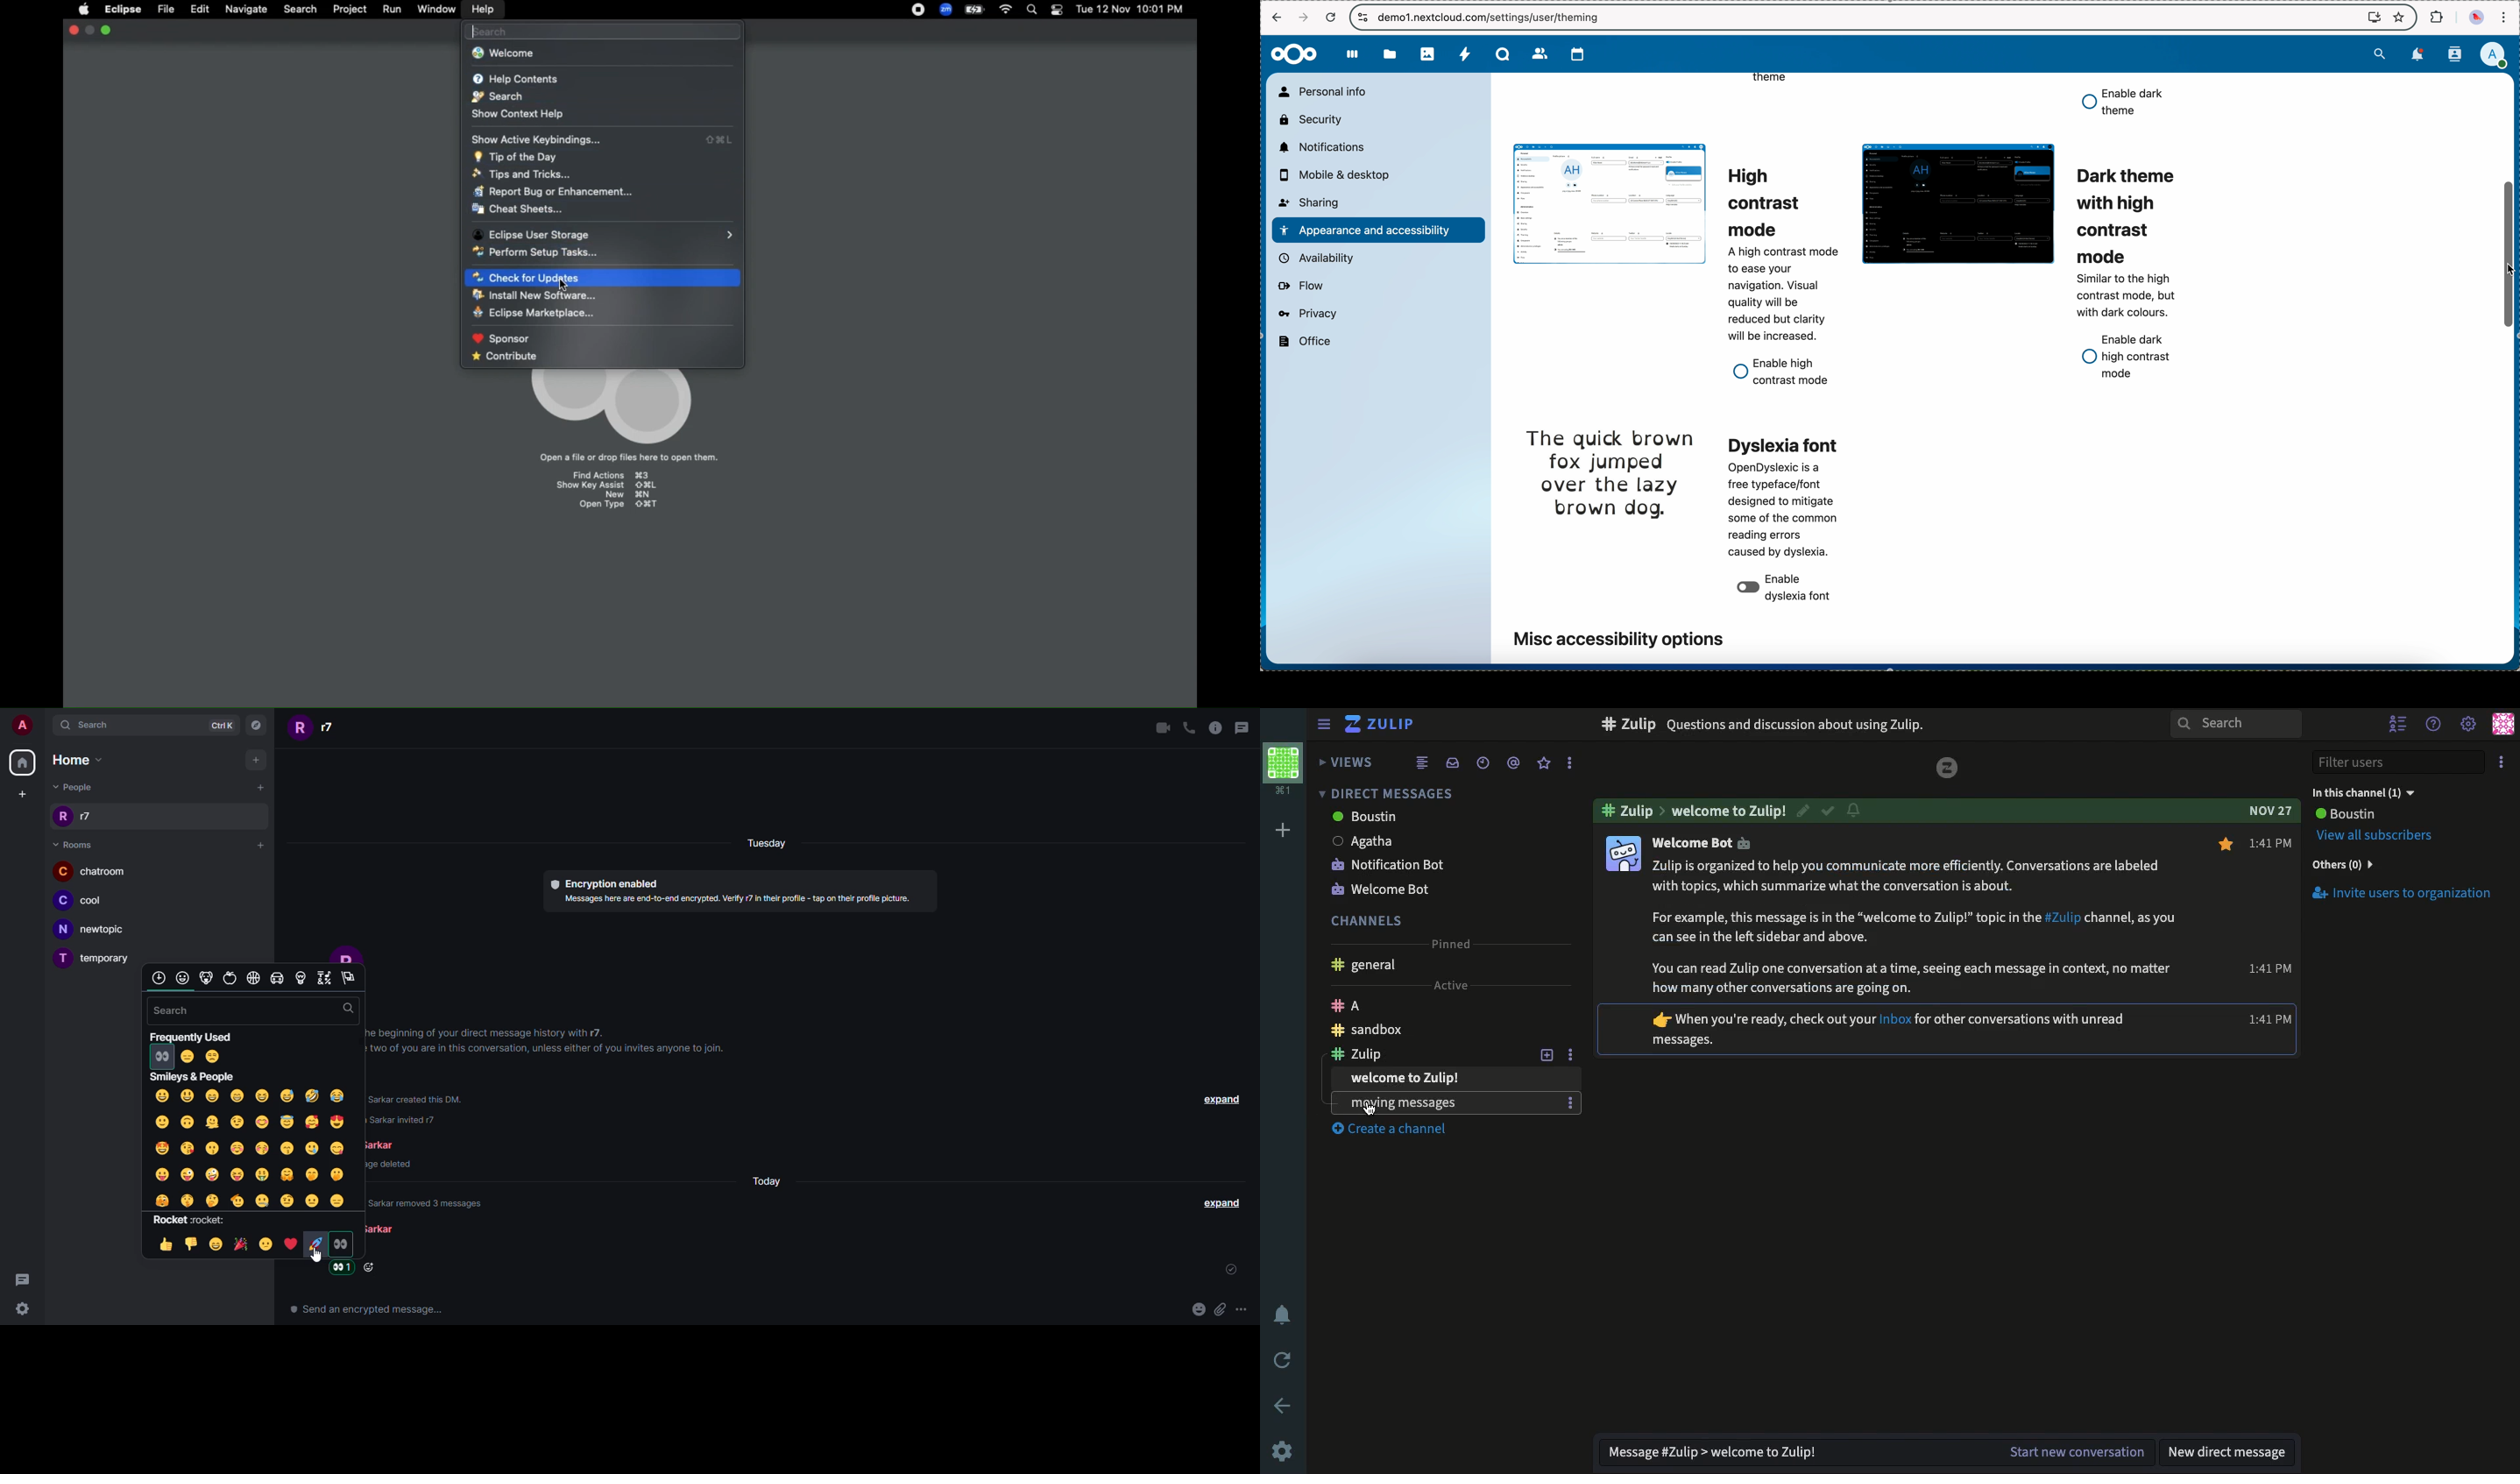 This screenshot has width=2520, height=1484. What do you see at coordinates (1681, 1040) in the screenshot?
I see `text` at bounding box center [1681, 1040].